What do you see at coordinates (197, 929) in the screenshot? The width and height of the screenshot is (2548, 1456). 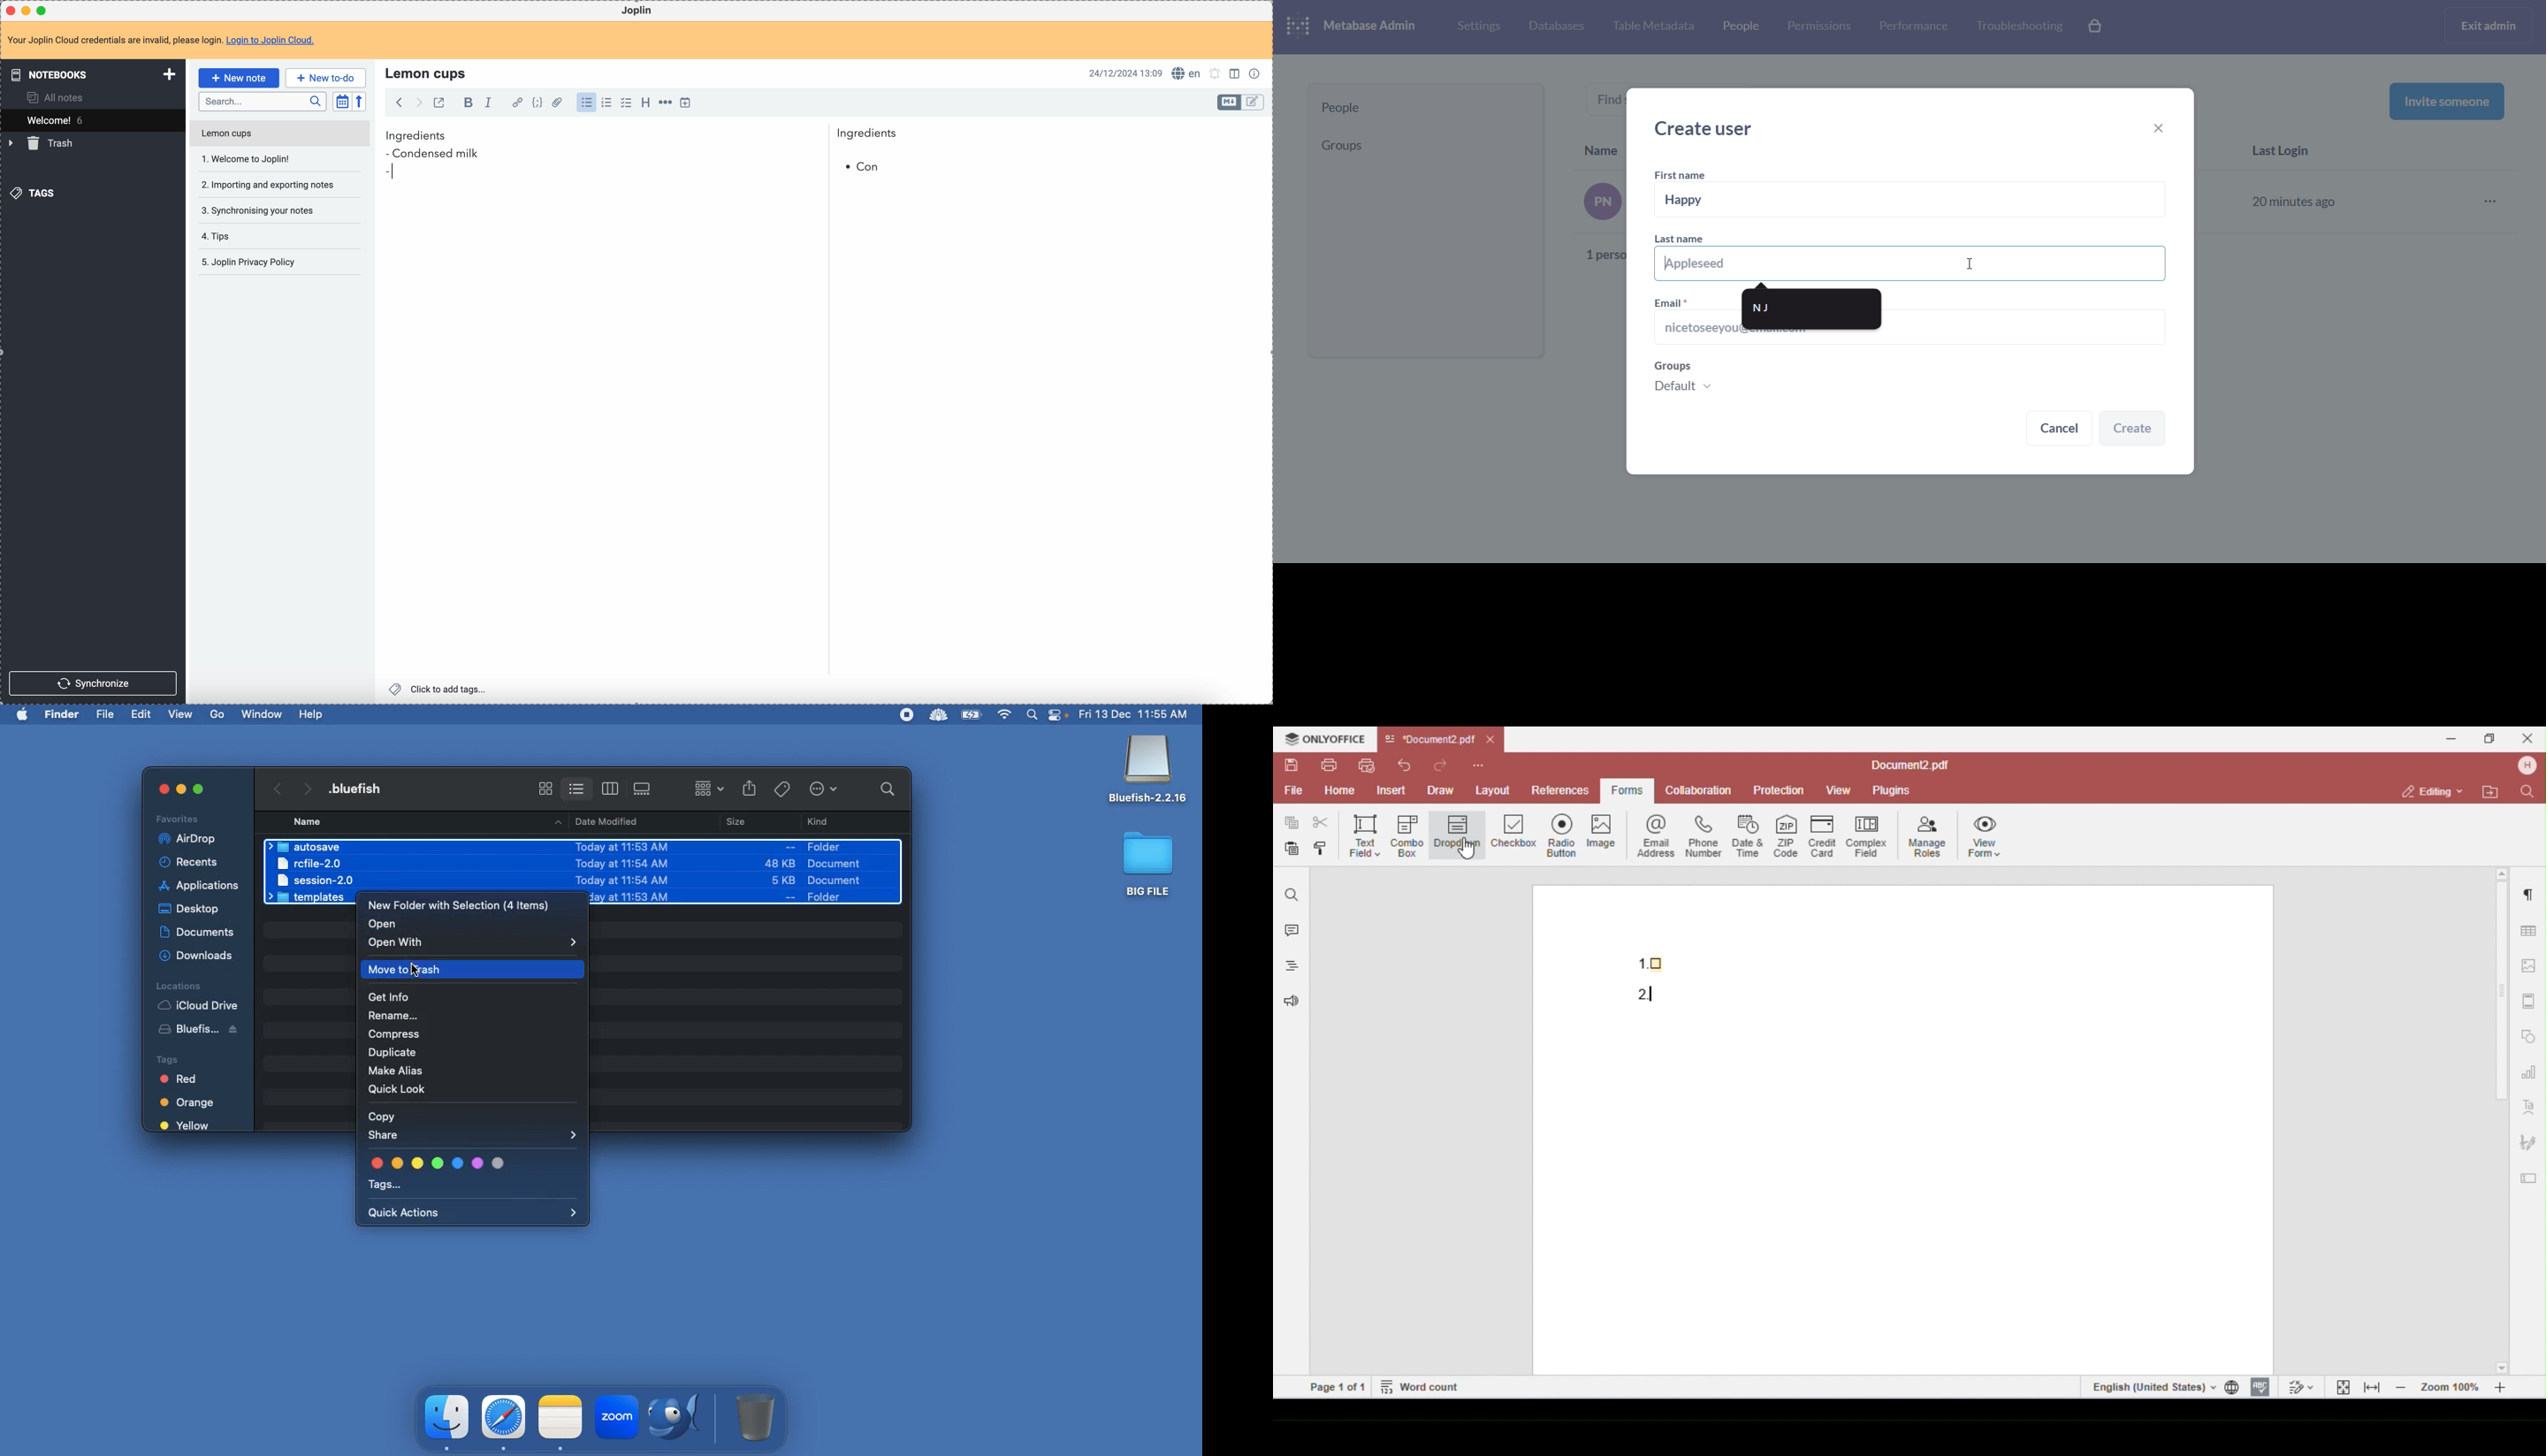 I see `documents` at bounding box center [197, 929].